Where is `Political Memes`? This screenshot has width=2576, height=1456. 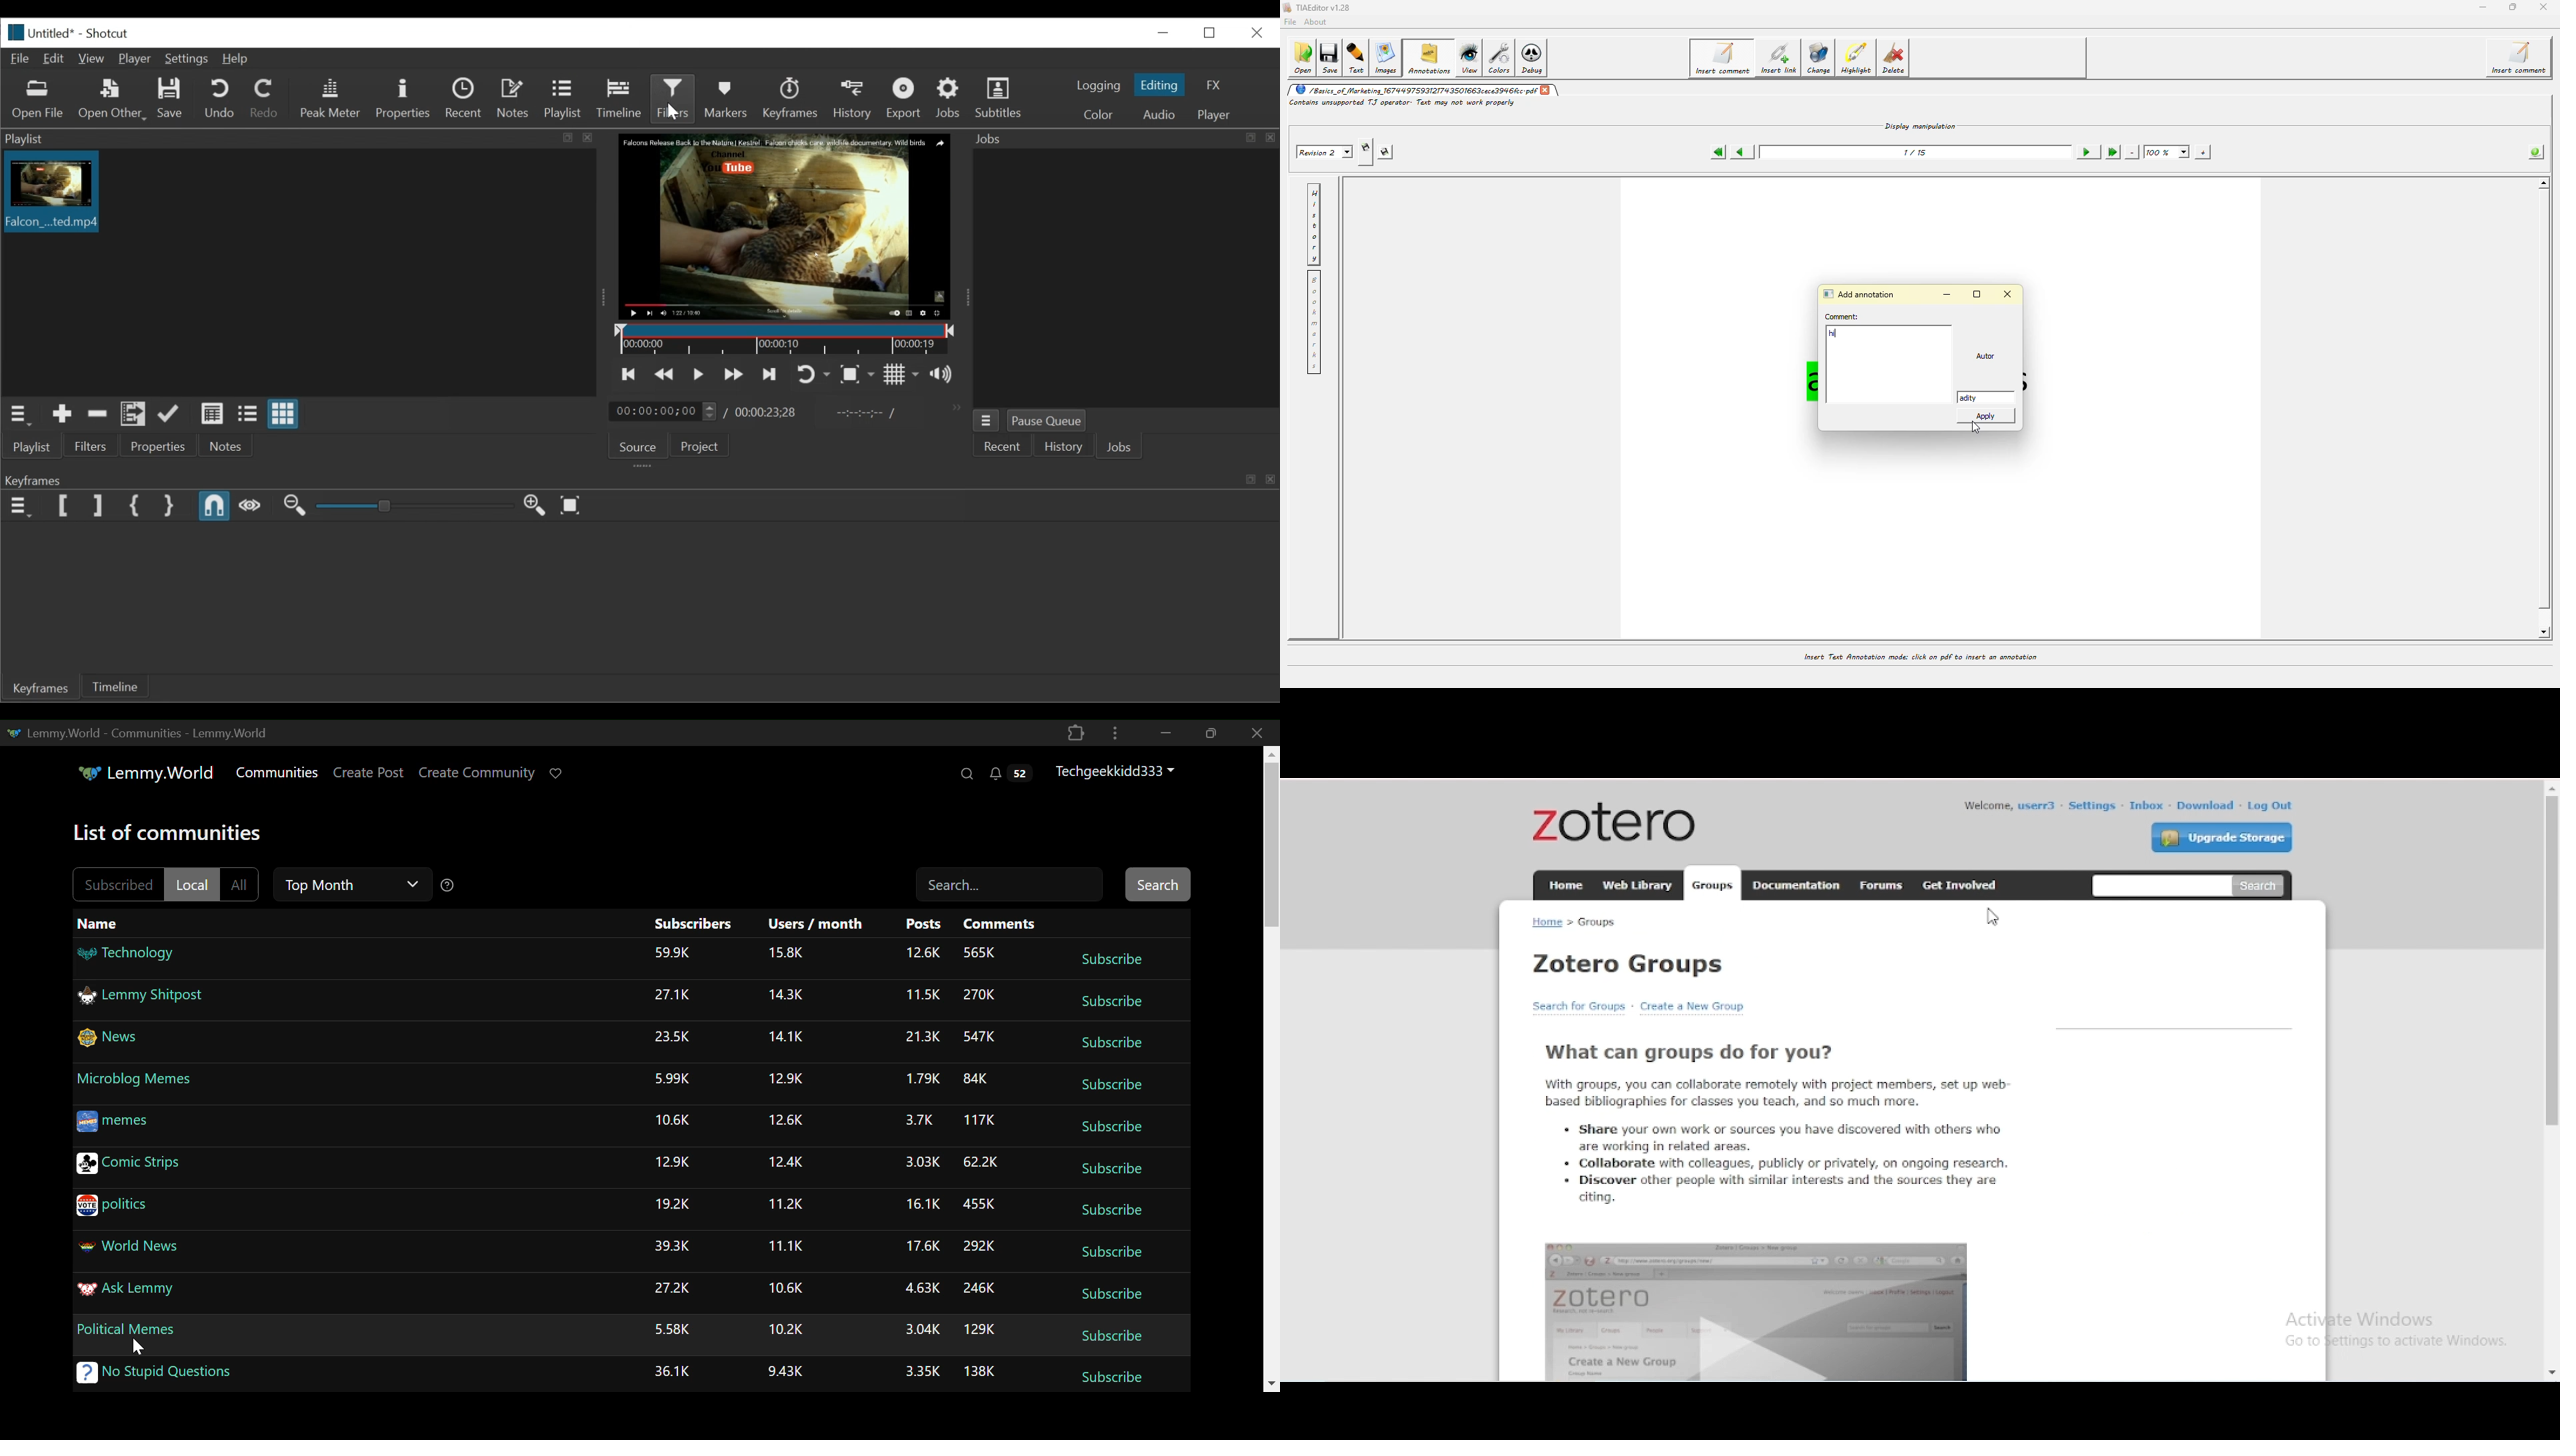
Political Memes is located at coordinates (127, 1328).